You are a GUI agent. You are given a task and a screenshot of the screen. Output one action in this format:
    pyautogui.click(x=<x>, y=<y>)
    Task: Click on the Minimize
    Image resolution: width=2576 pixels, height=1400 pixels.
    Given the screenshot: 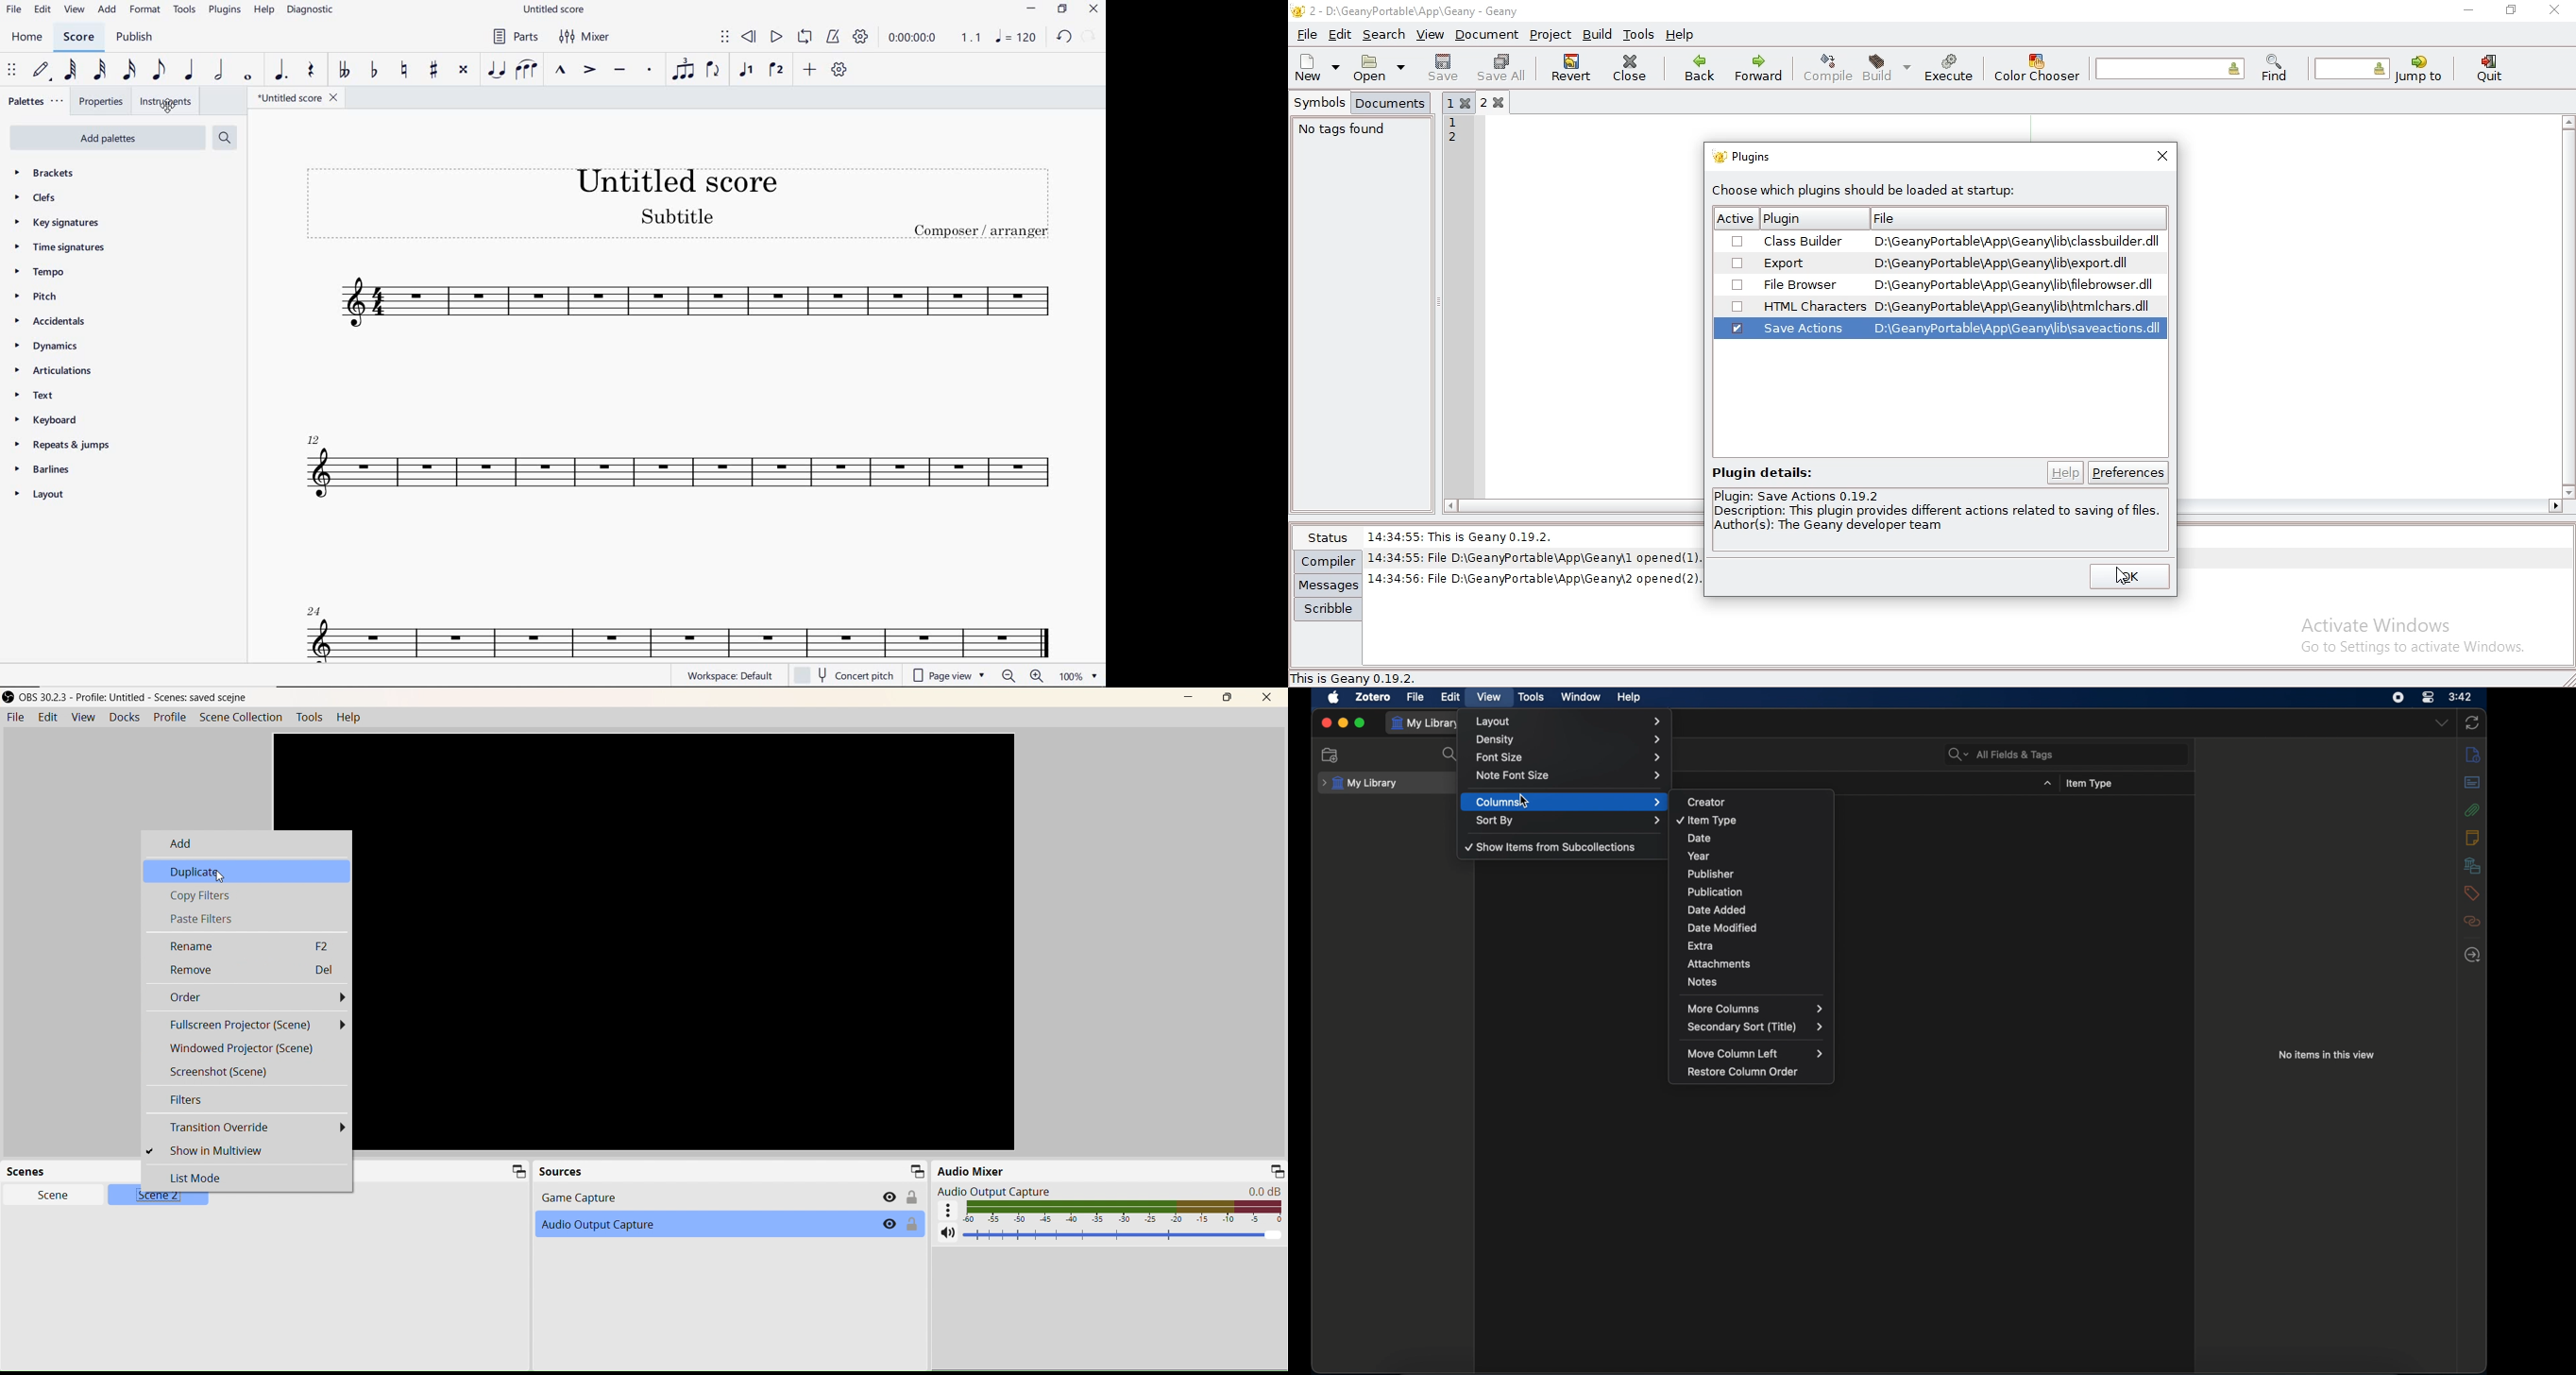 What is the action you would take?
    pyautogui.click(x=1277, y=1171)
    